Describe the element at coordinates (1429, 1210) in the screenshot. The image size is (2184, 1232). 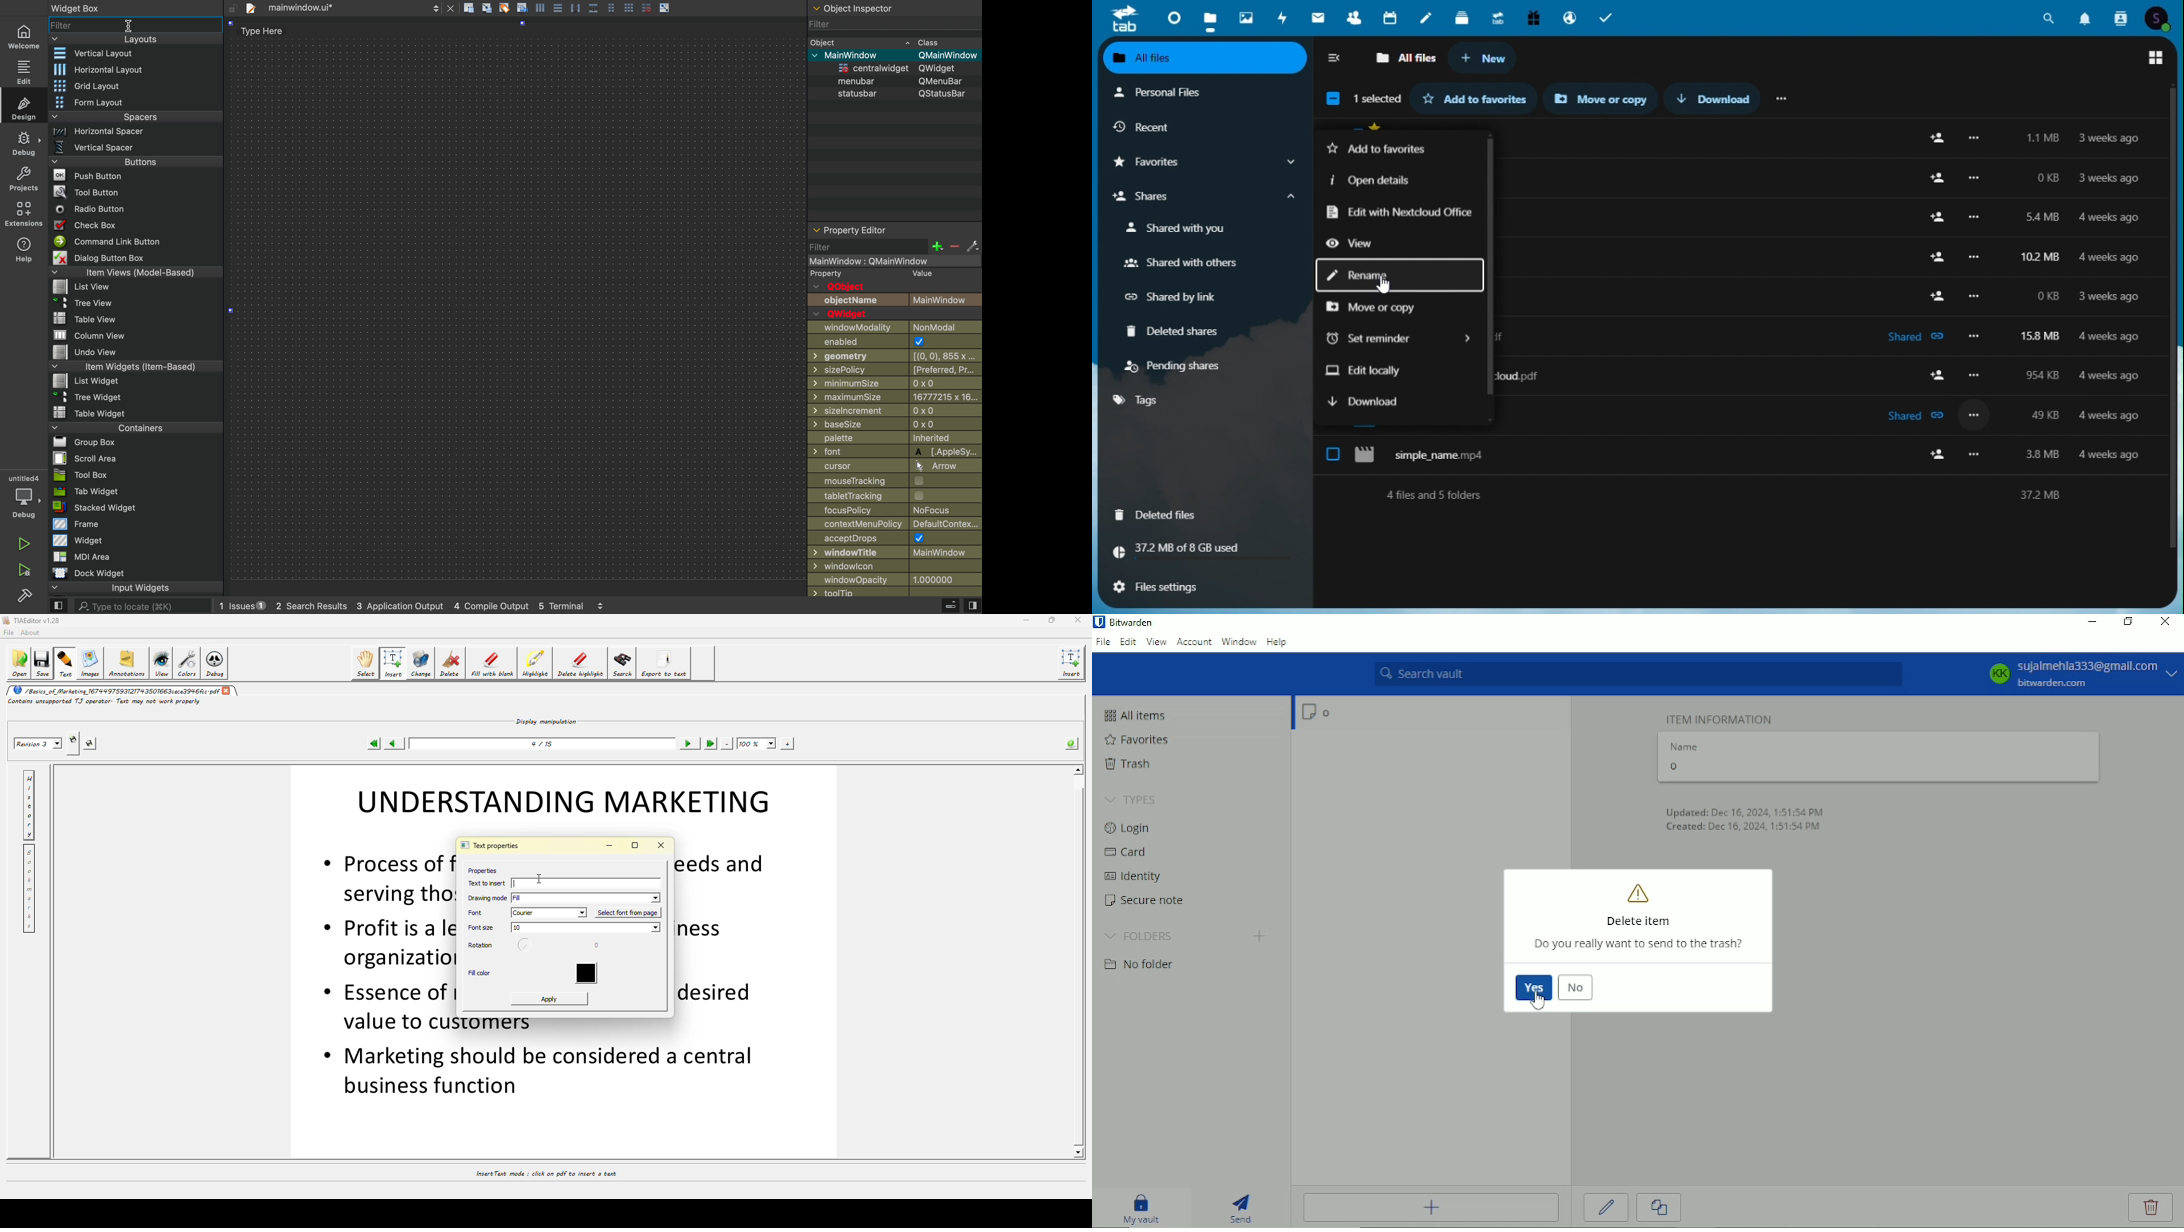
I see `Add item` at that location.